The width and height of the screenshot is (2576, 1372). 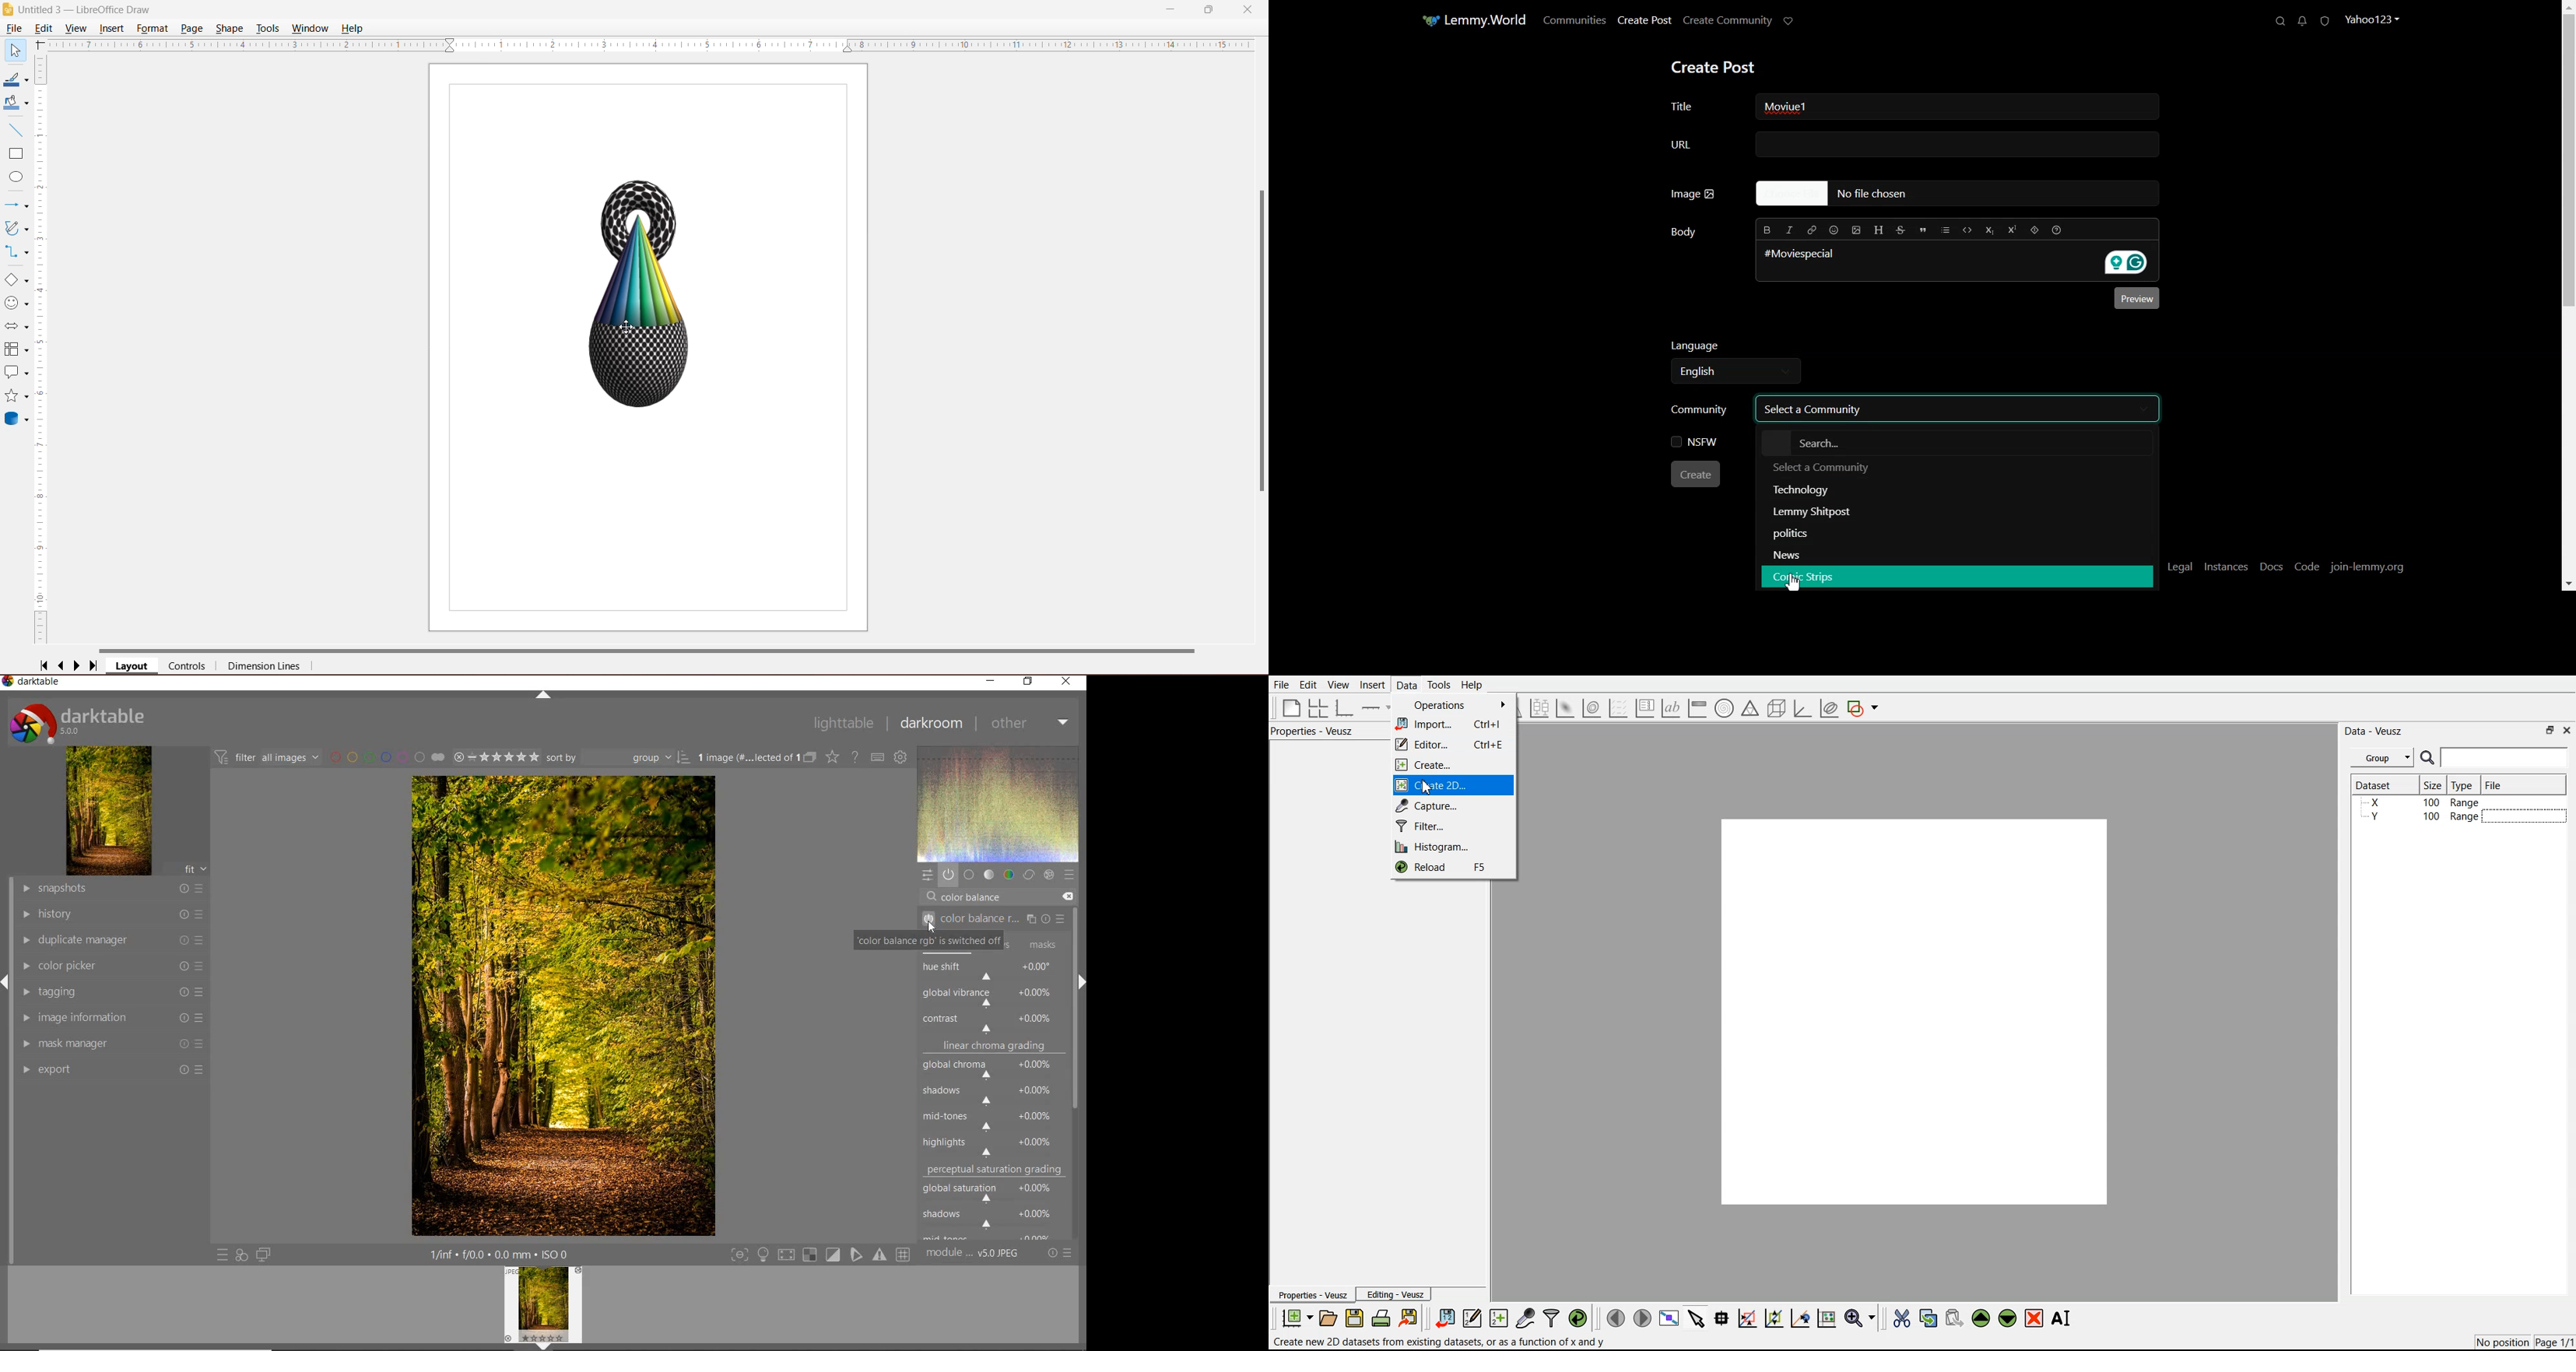 What do you see at coordinates (1453, 723) in the screenshot?
I see `Import` at bounding box center [1453, 723].